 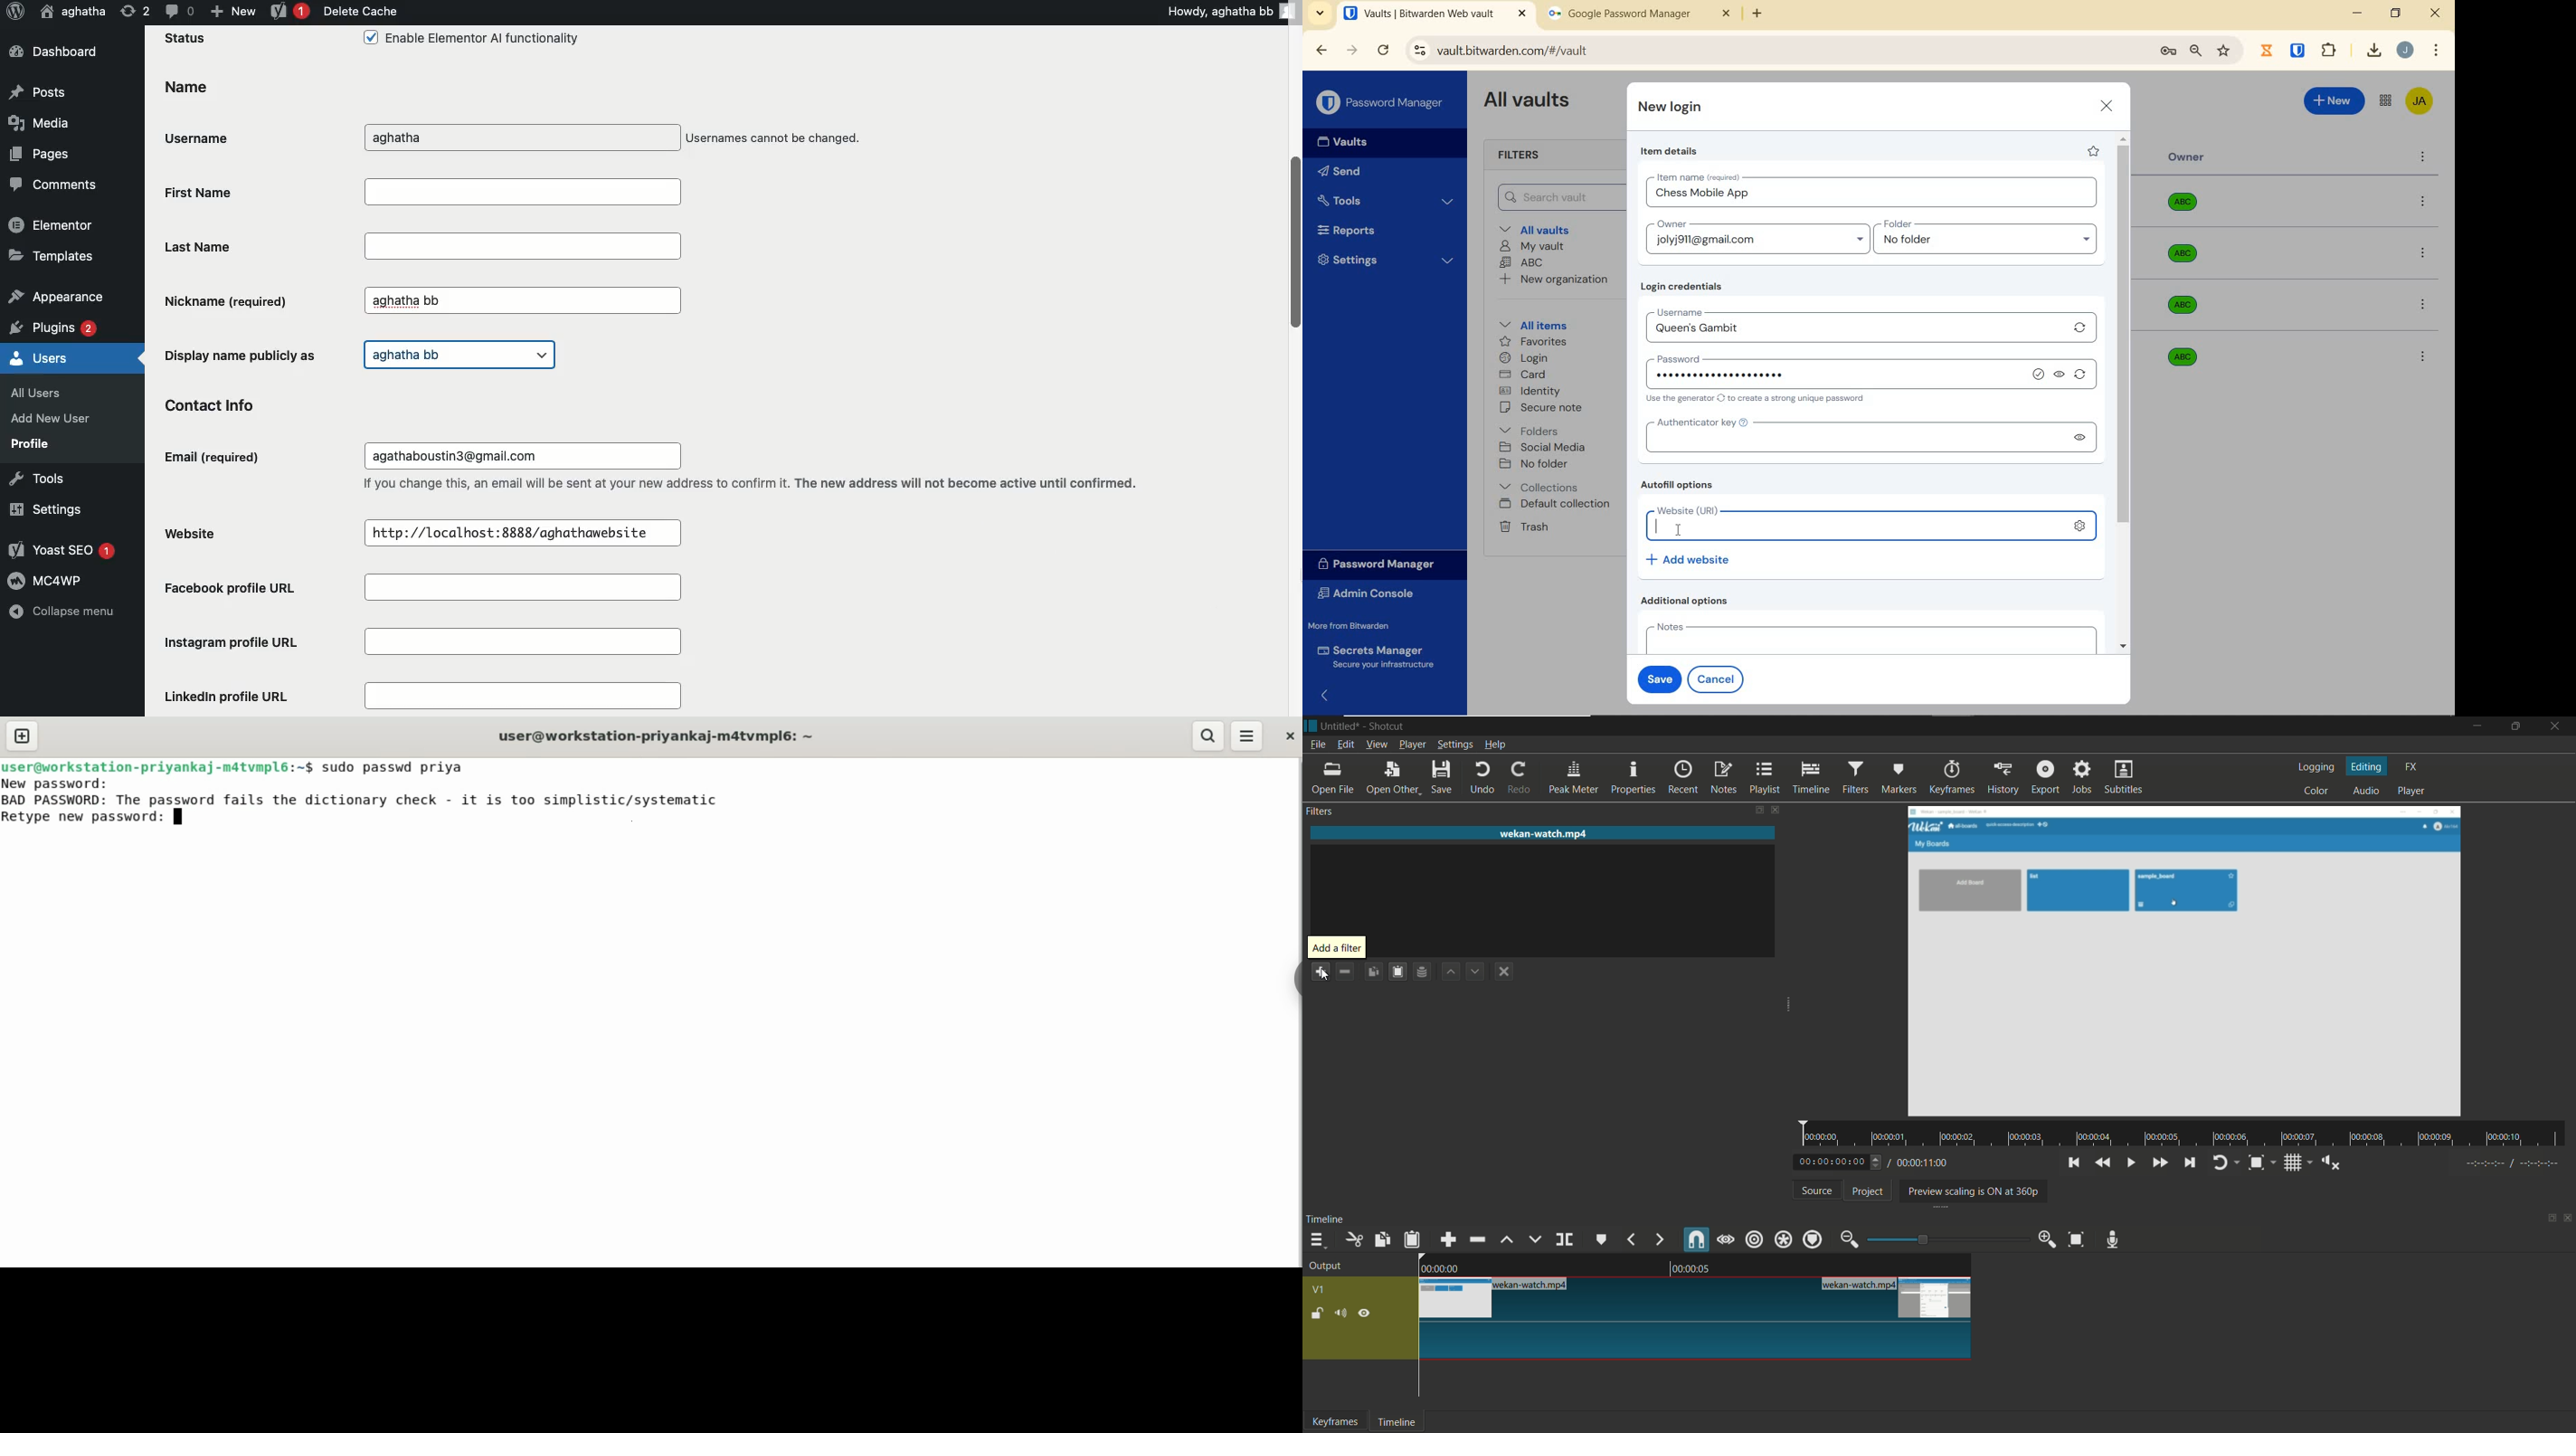 What do you see at coordinates (2426, 202) in the screenshot?
I see `option` at bounding box center [2426, 202].